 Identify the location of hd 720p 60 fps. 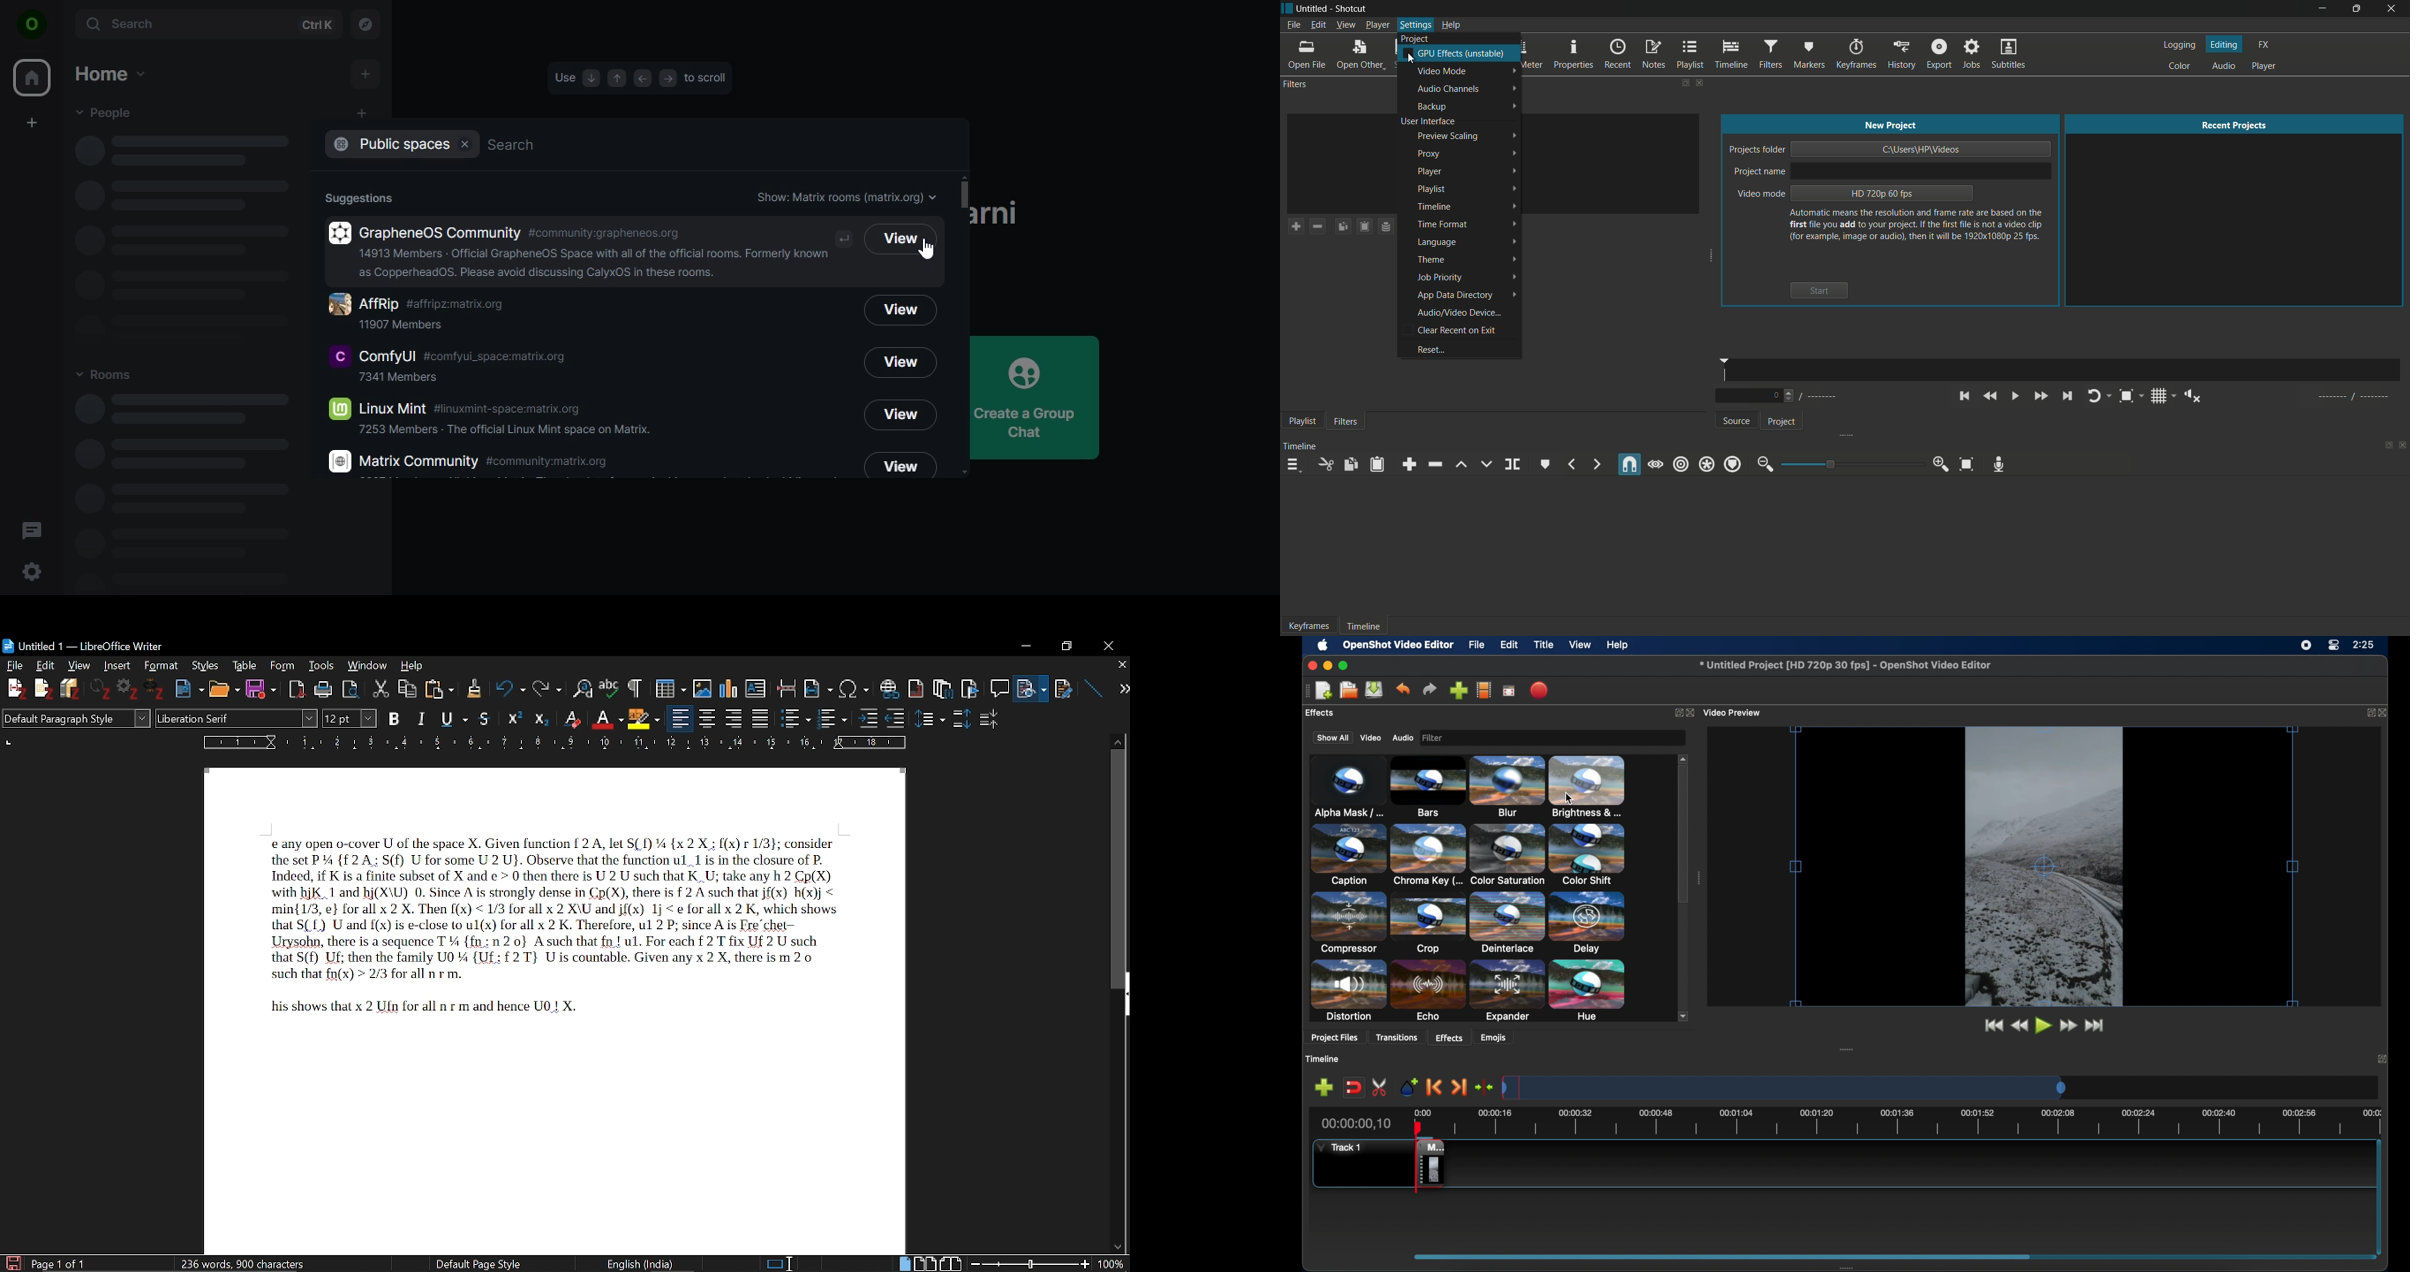
(1882, 193).